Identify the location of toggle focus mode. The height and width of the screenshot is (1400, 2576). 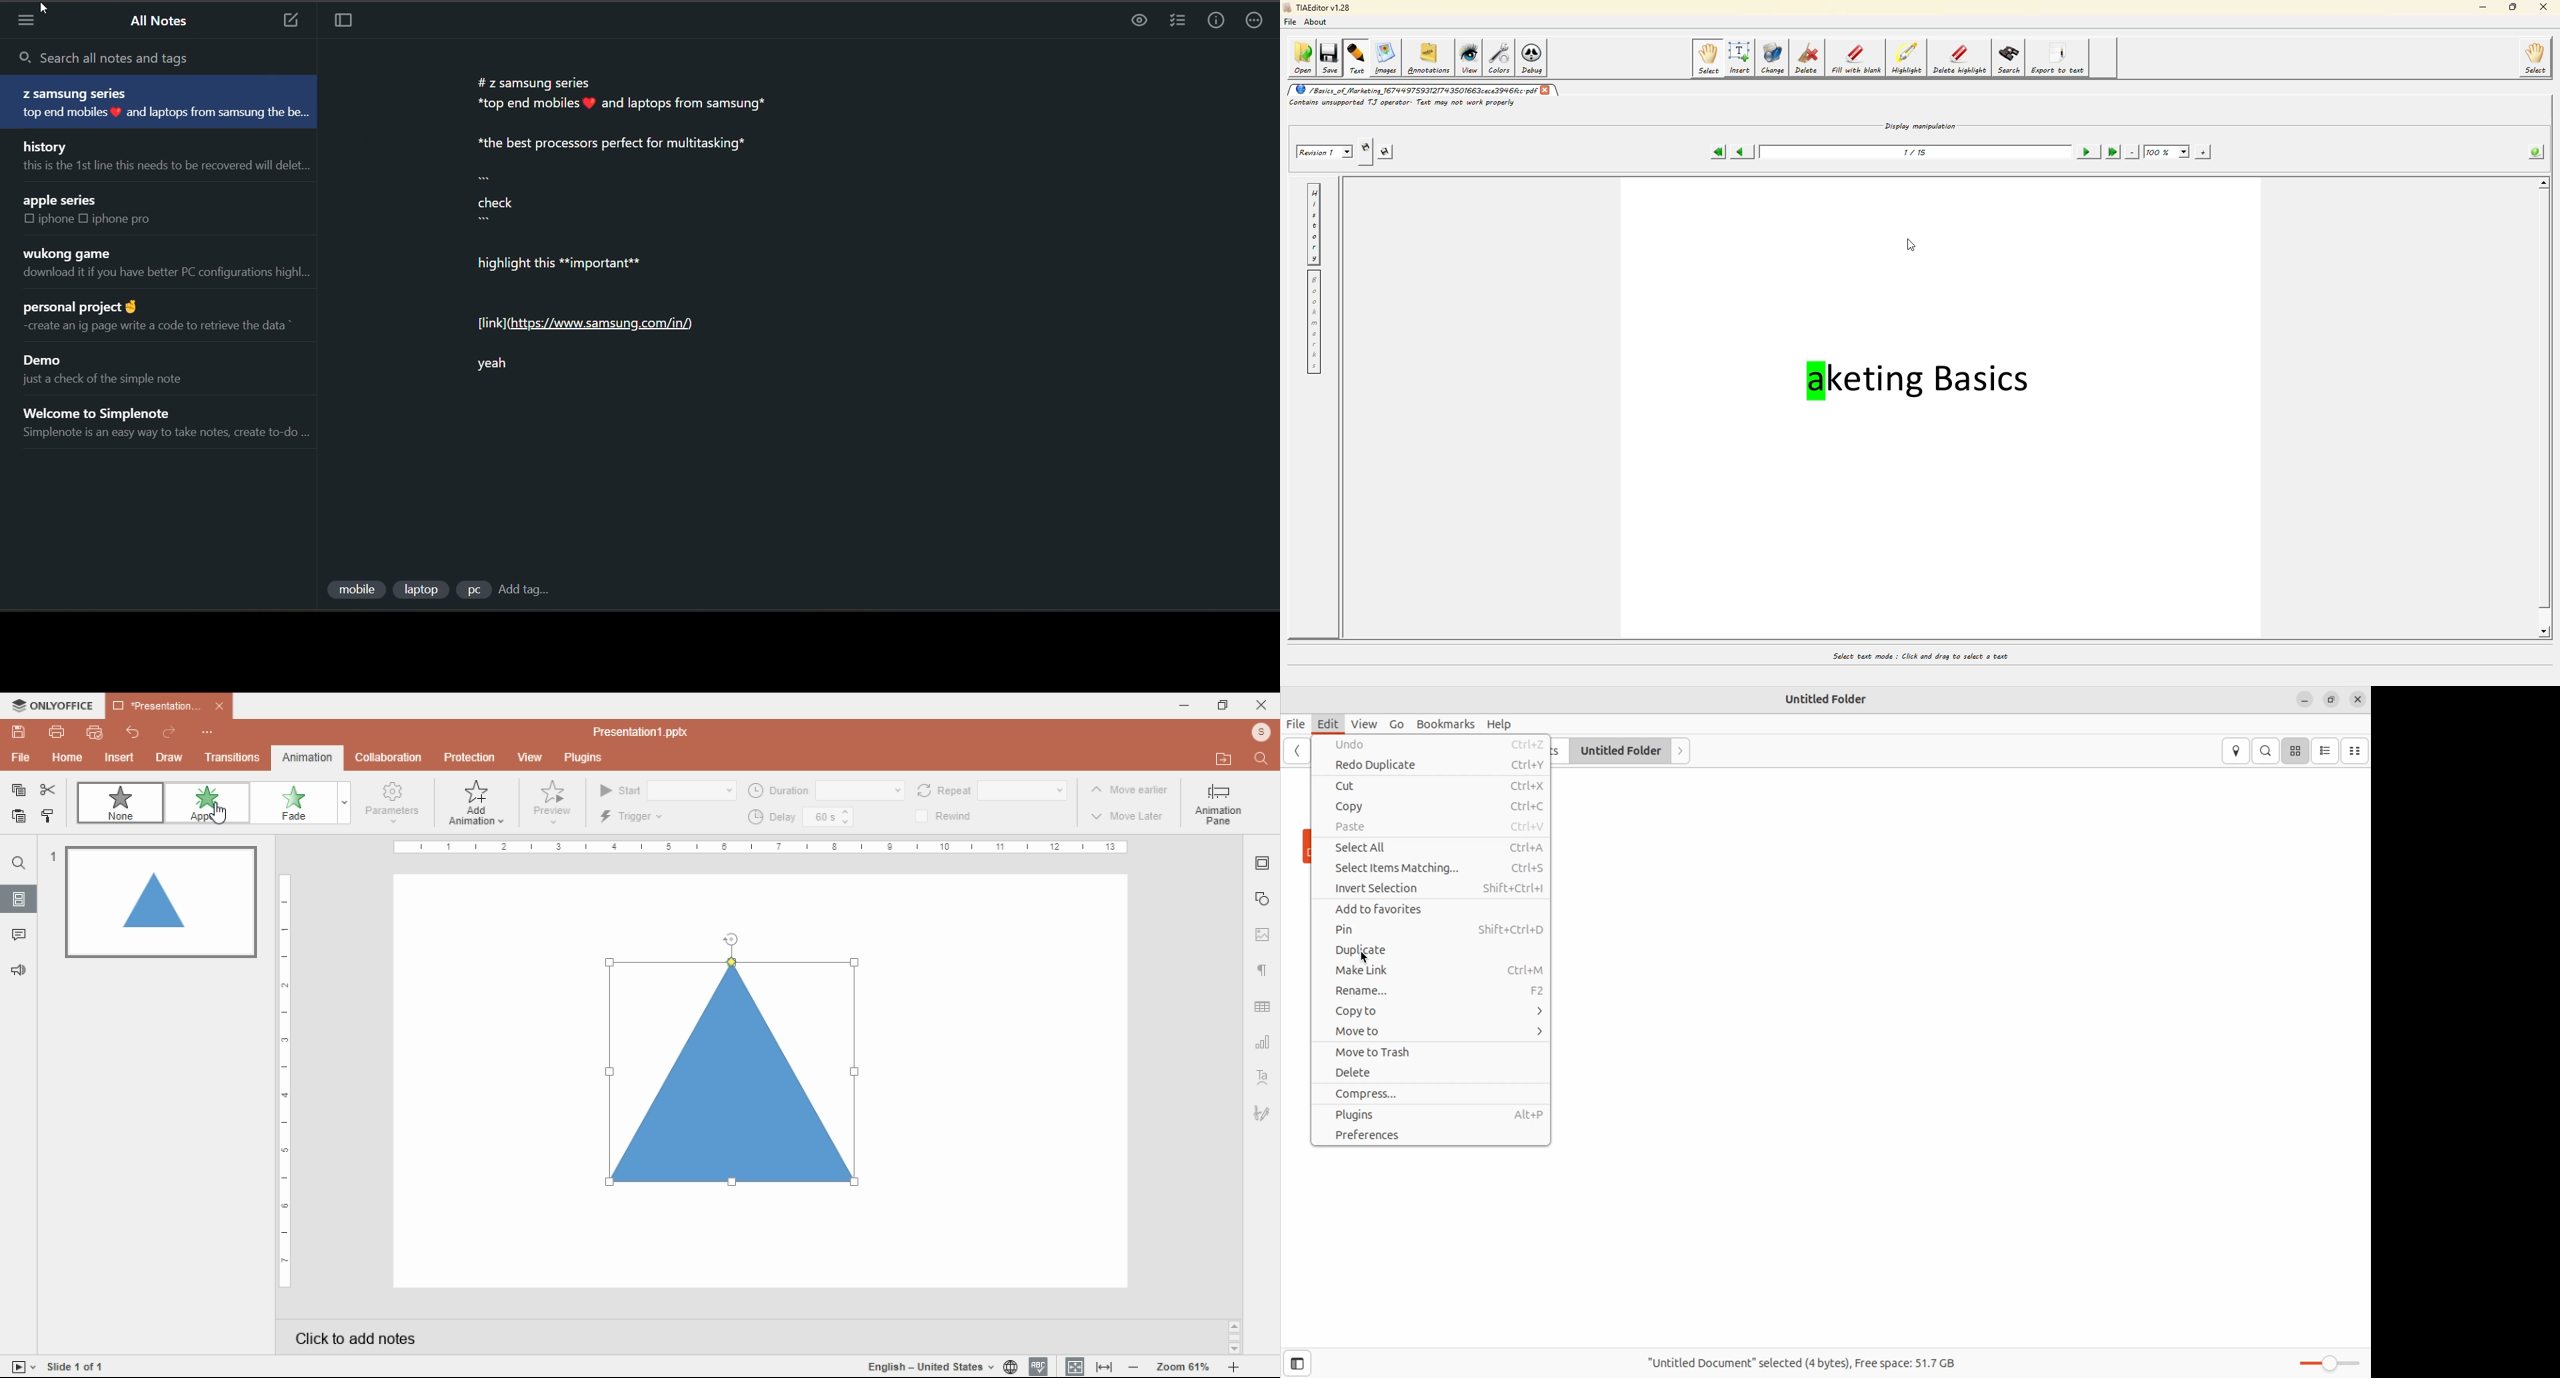
(344, 22).